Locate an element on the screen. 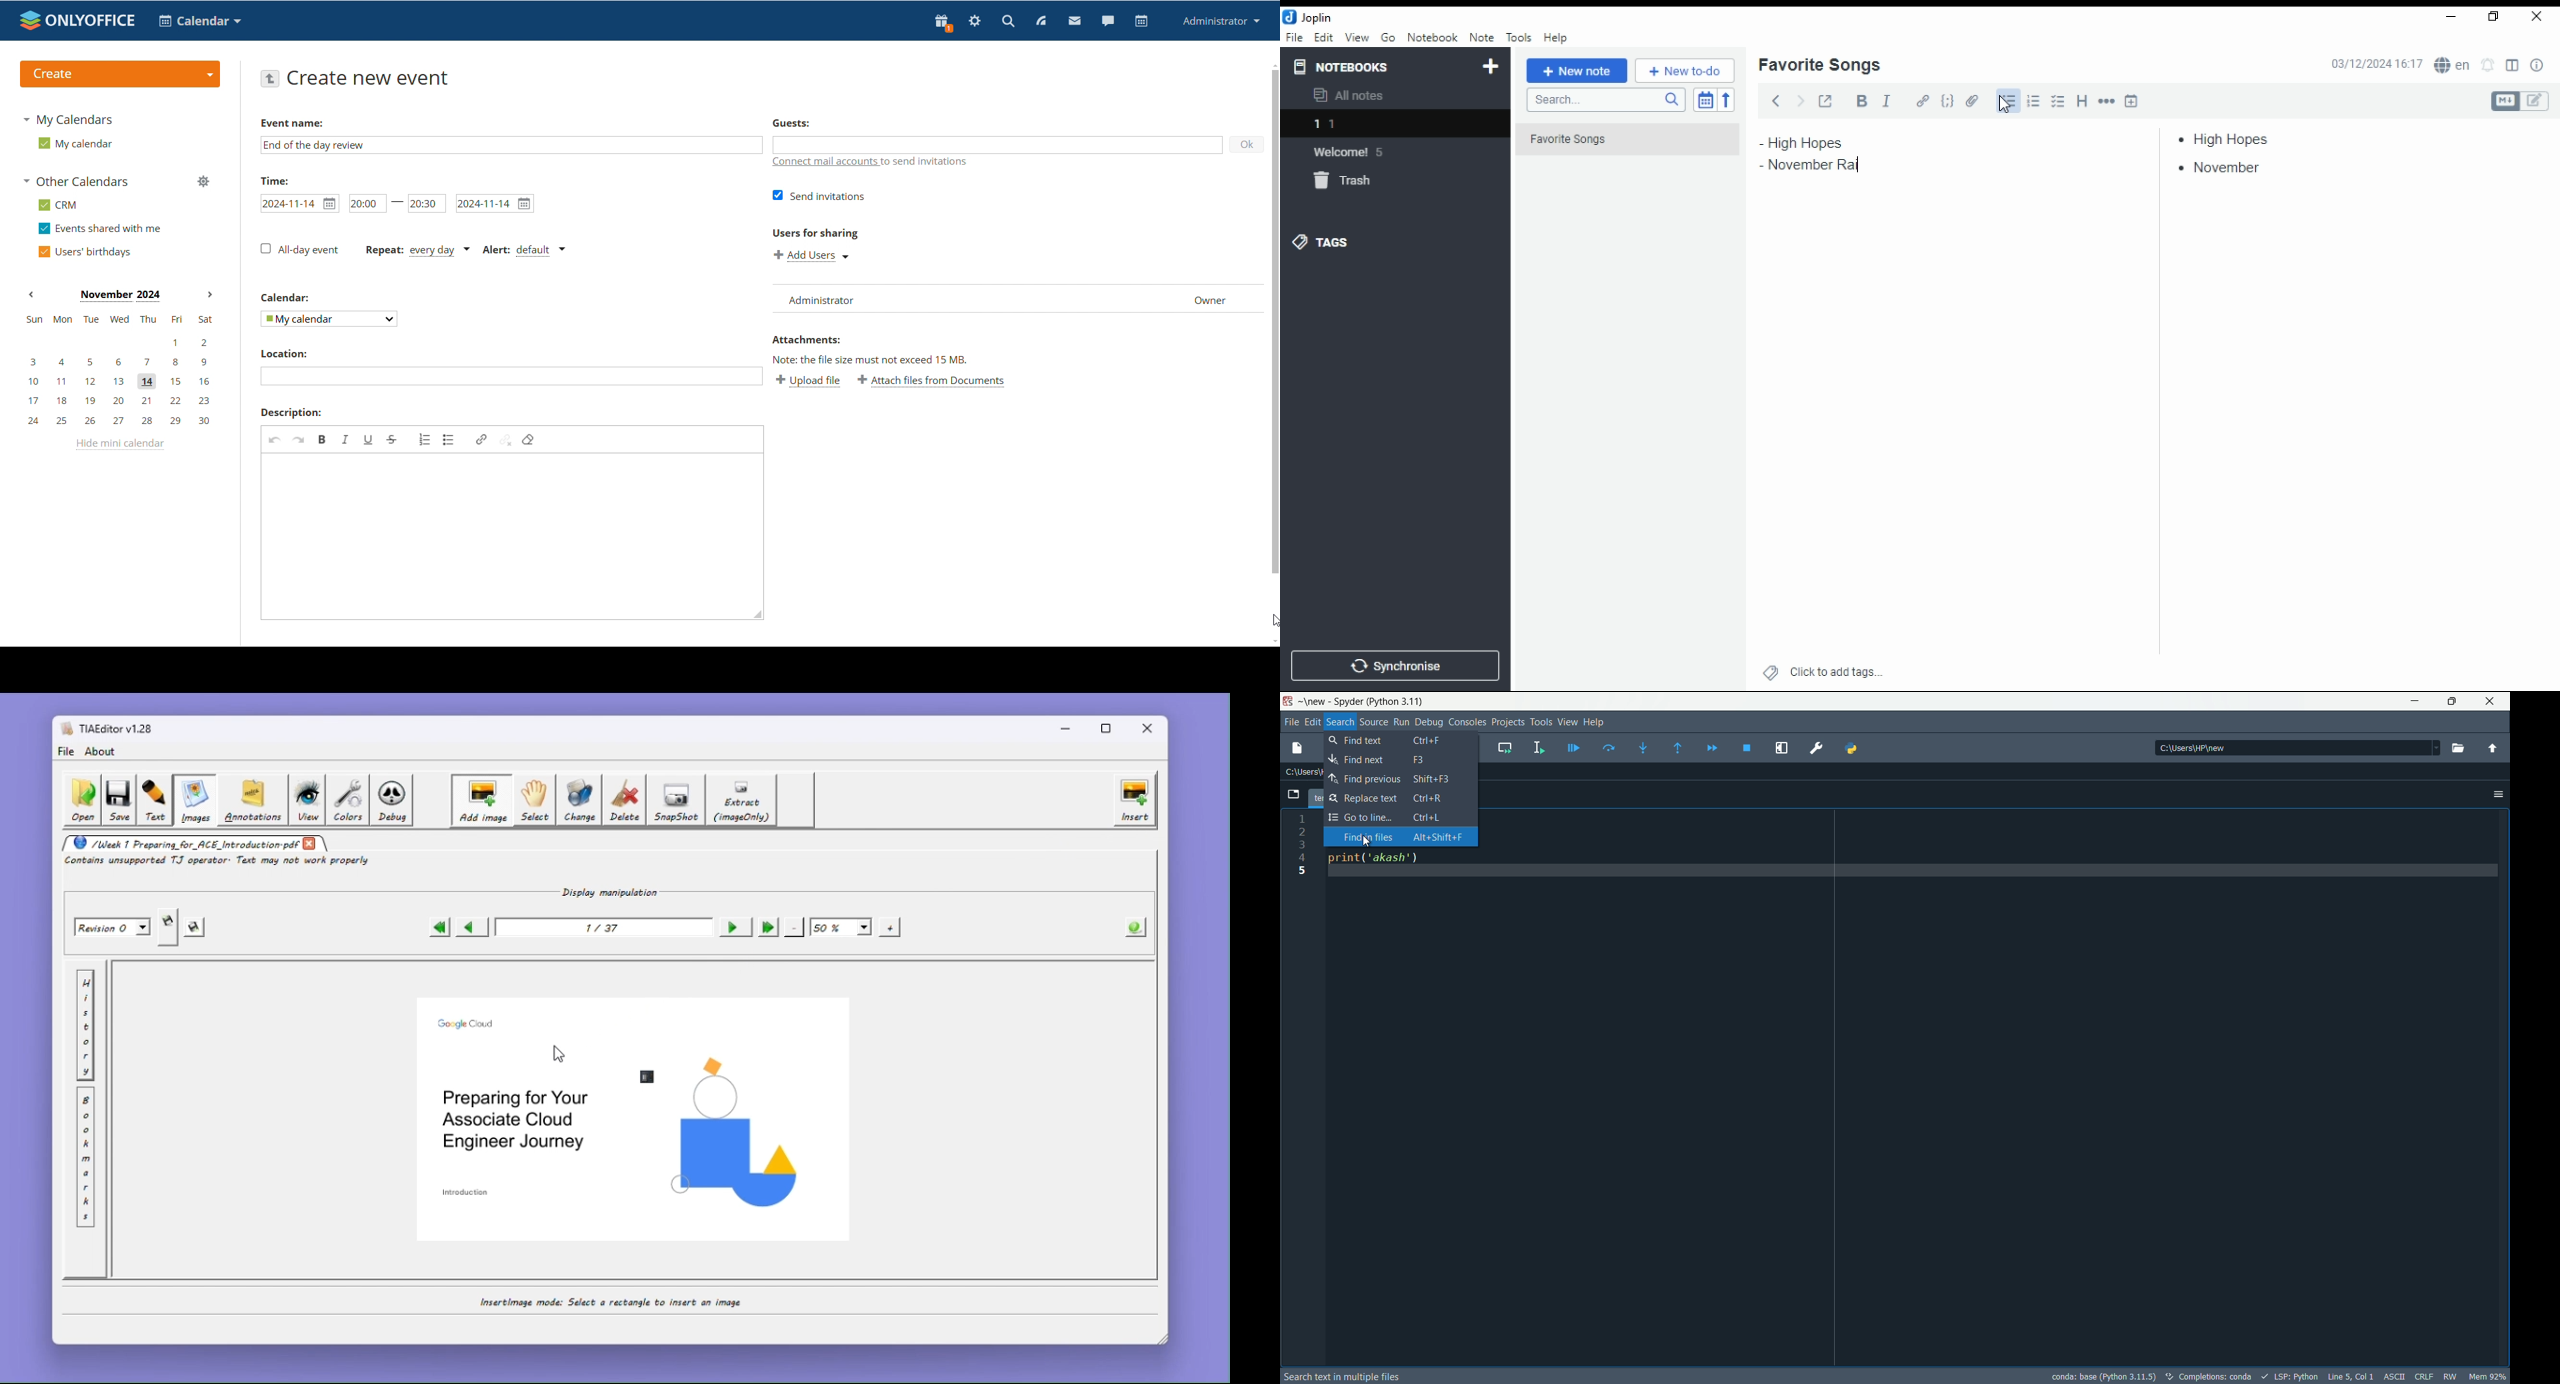 The height and width of the screenshot is (1400, 2576). Month on display is located at coordinates (120, 296).